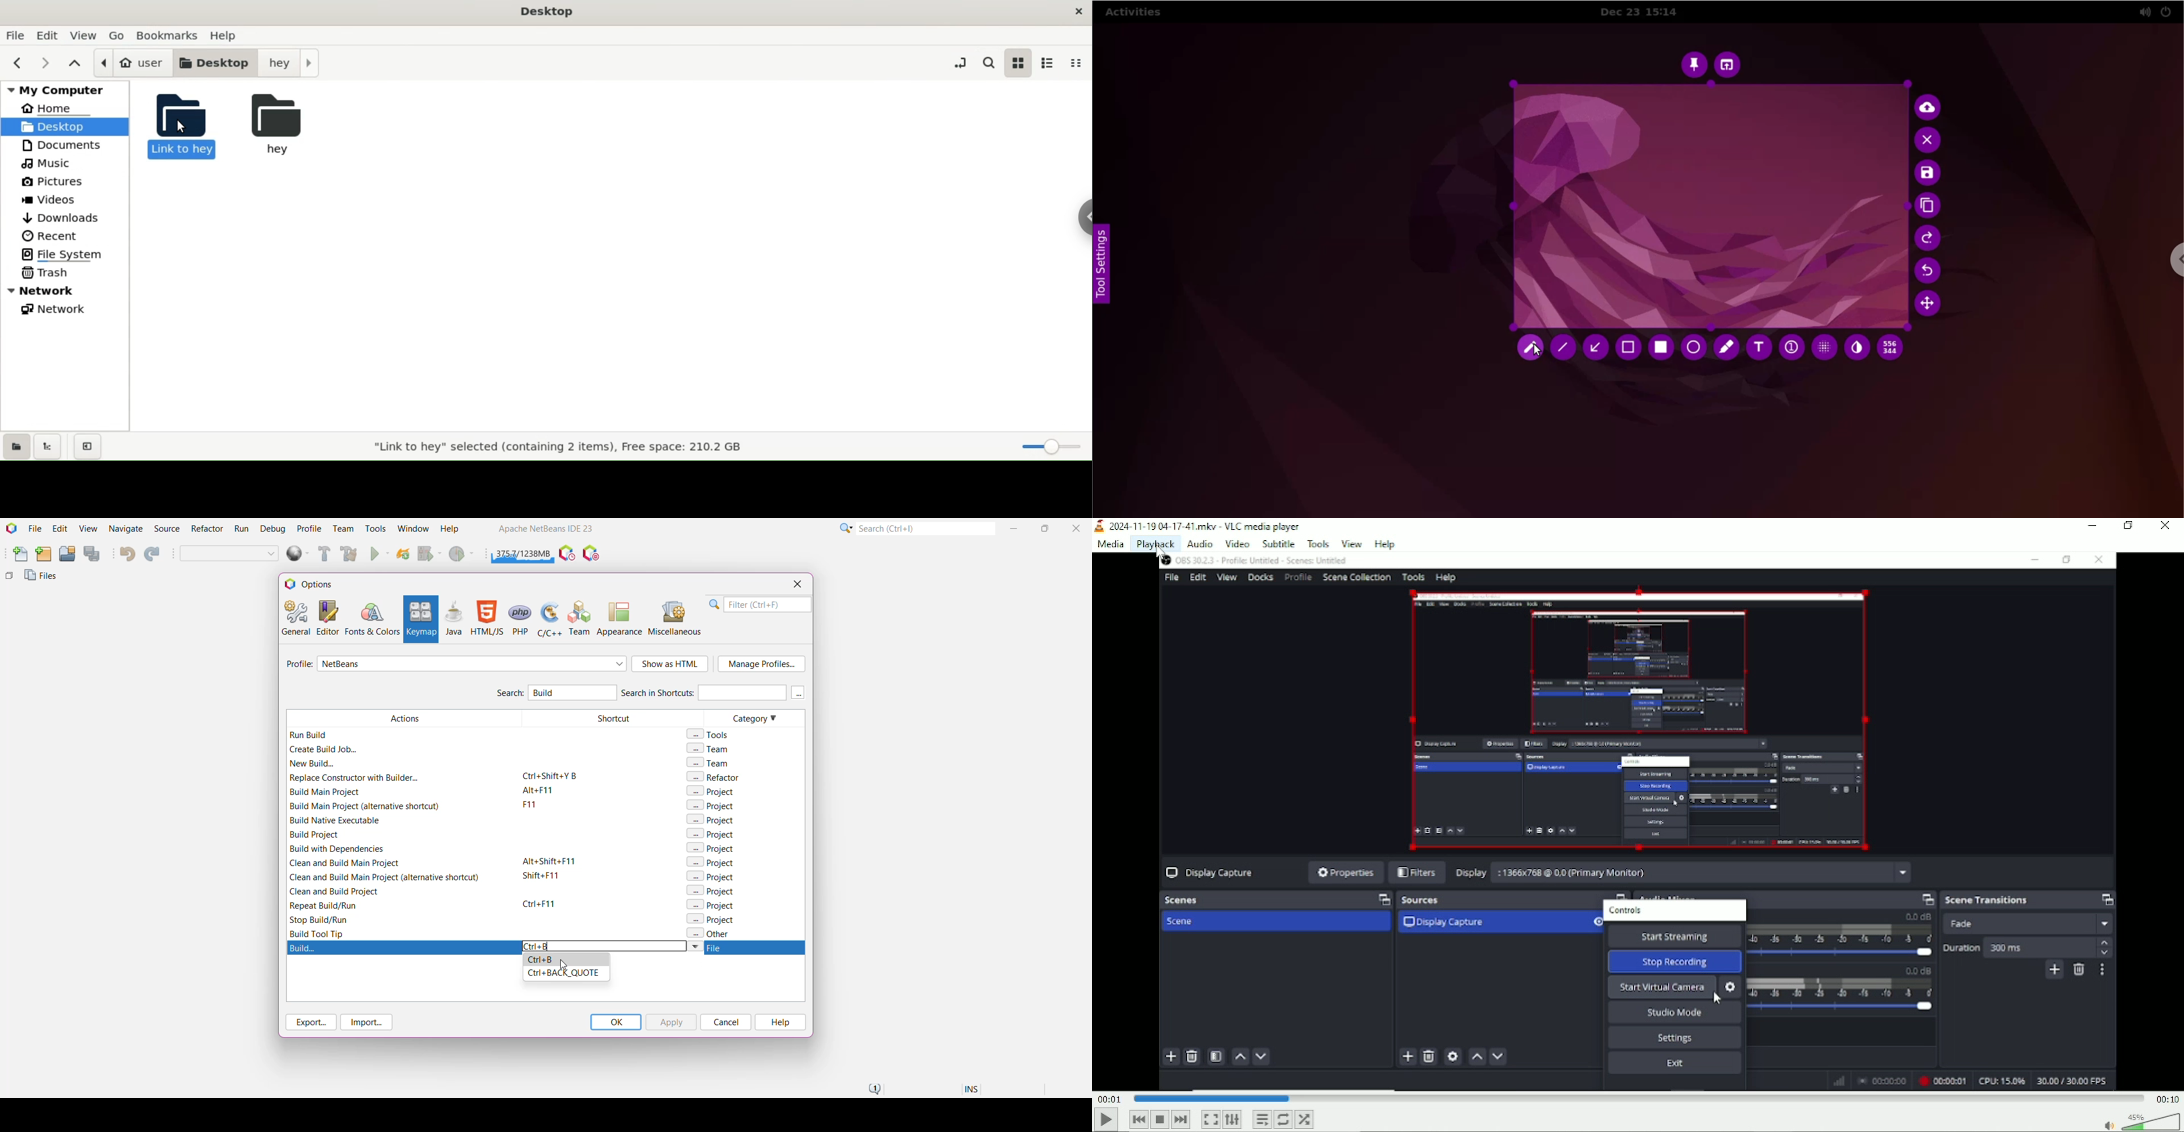 The height and width of the screenshot is (1148, 2184). I want to click on circle tool, so click(1693, 348).